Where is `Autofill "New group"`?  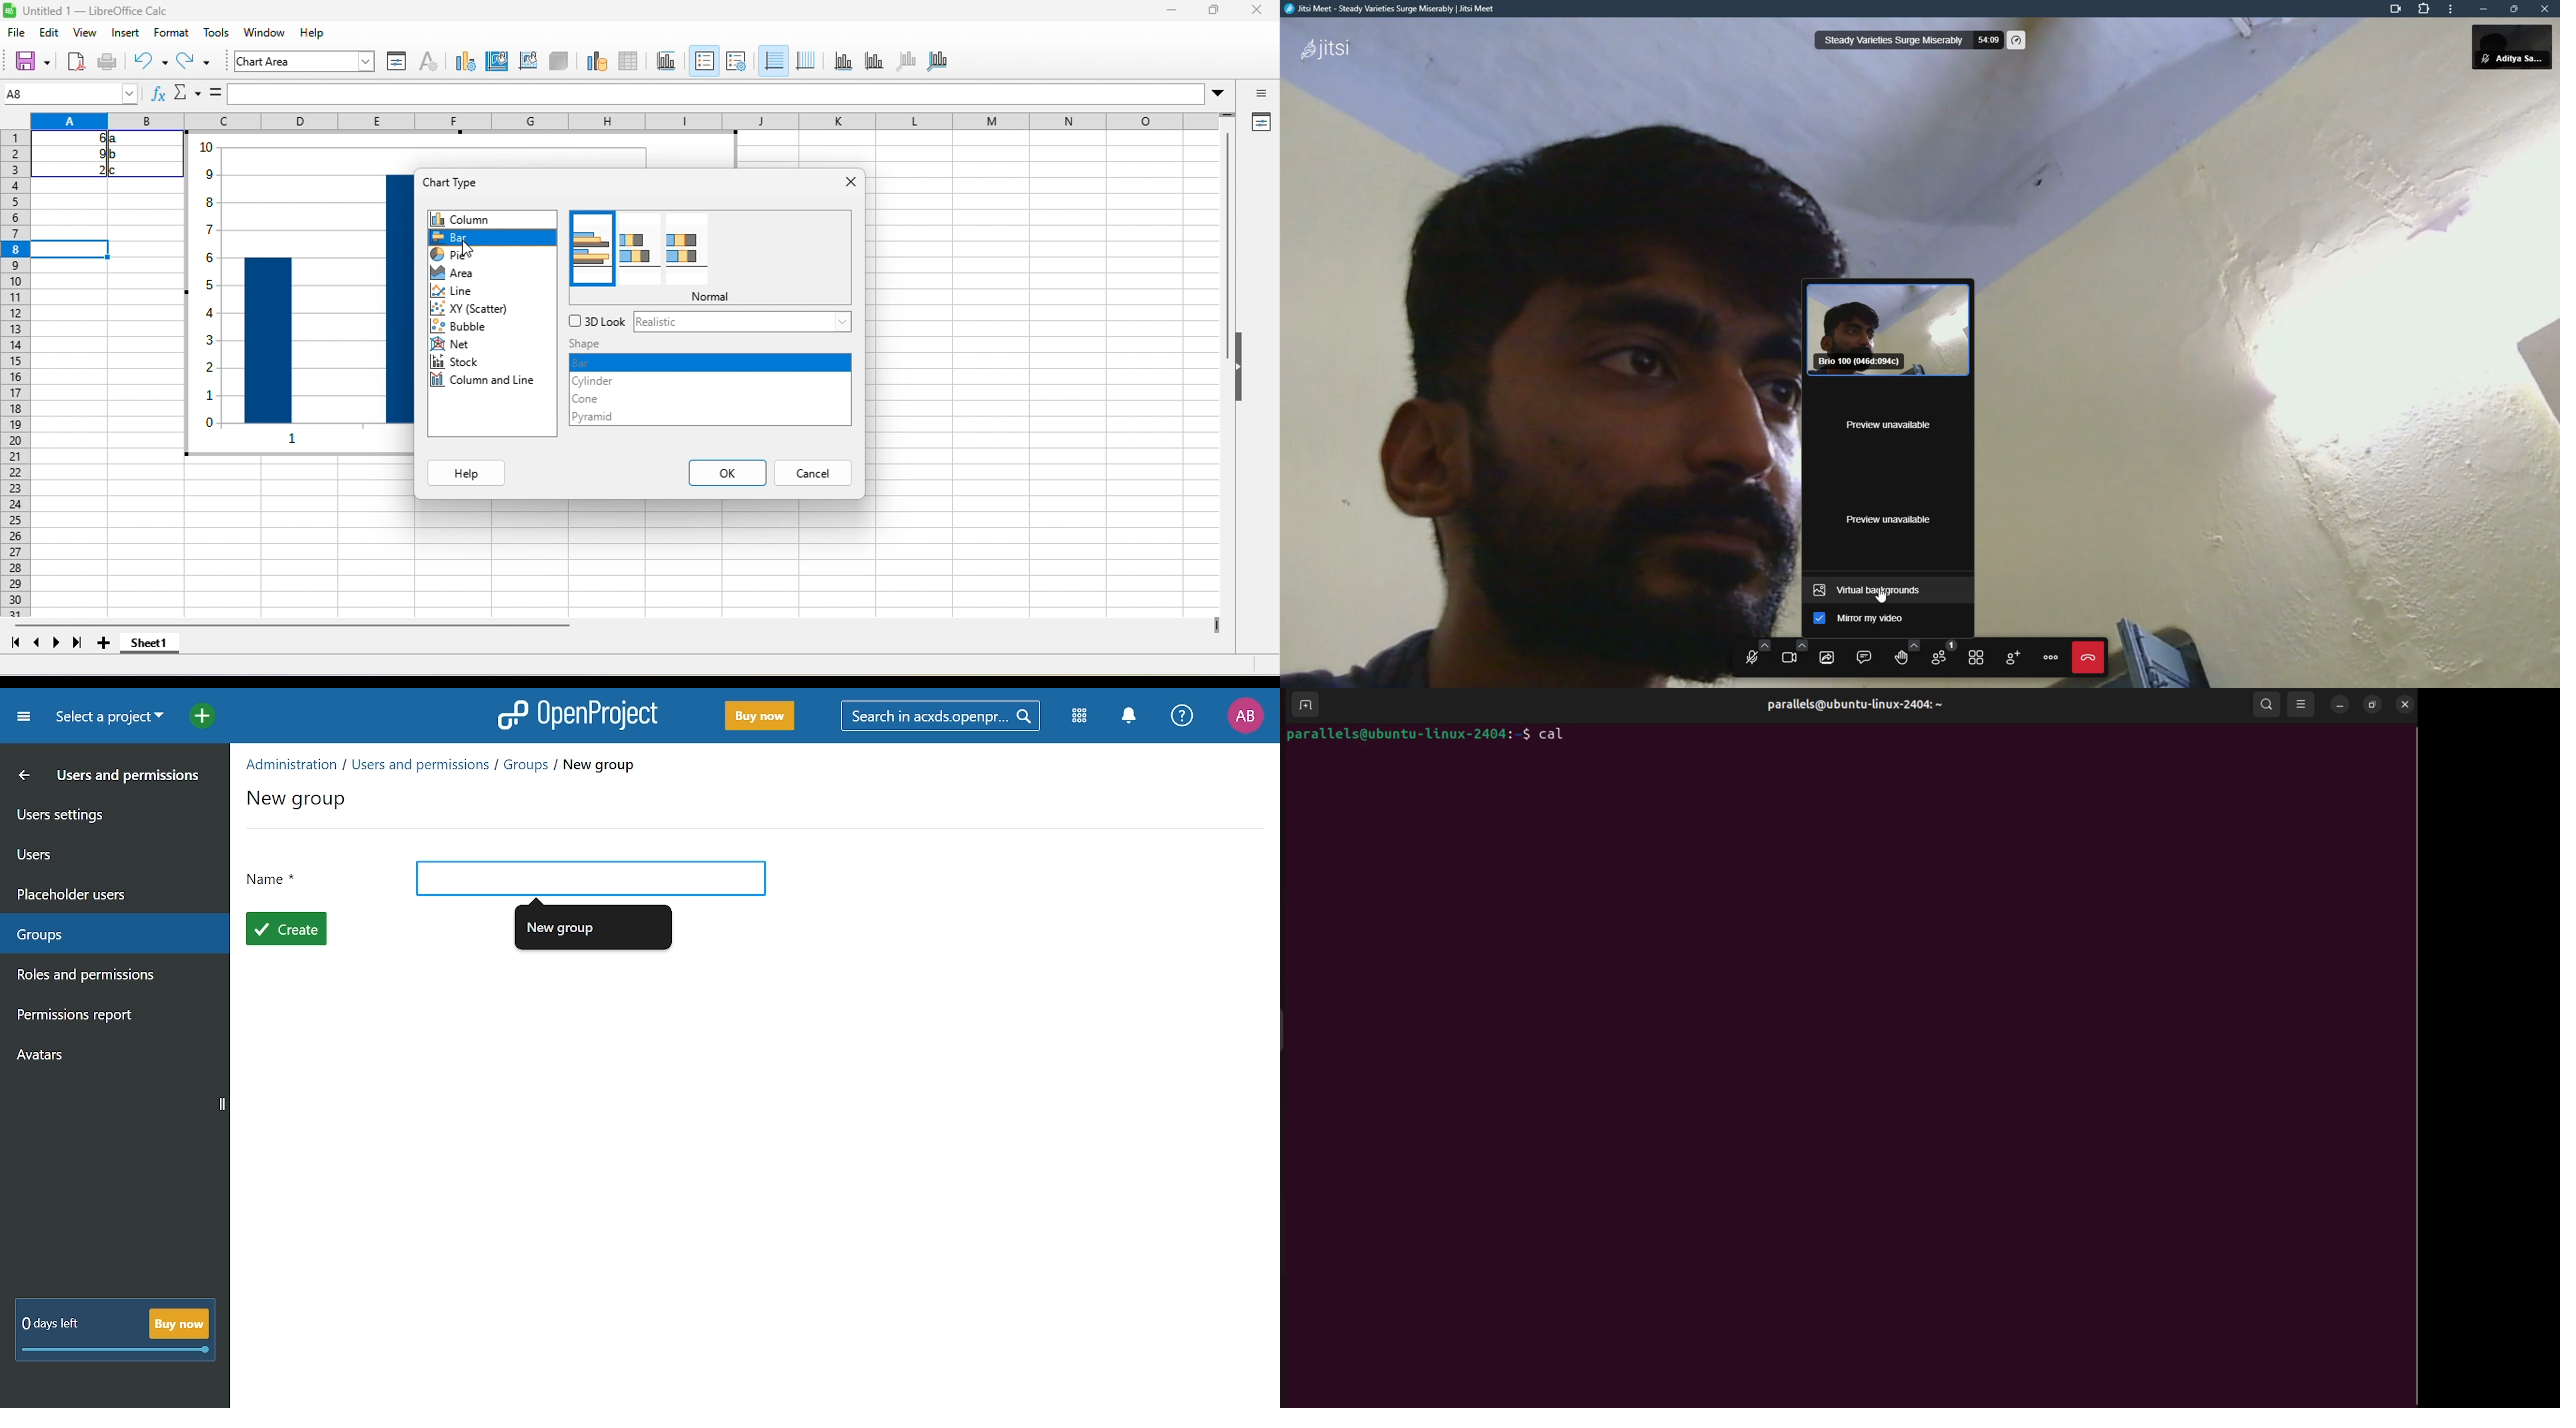 Autofill "New group" is located at coordinates (595, 925).